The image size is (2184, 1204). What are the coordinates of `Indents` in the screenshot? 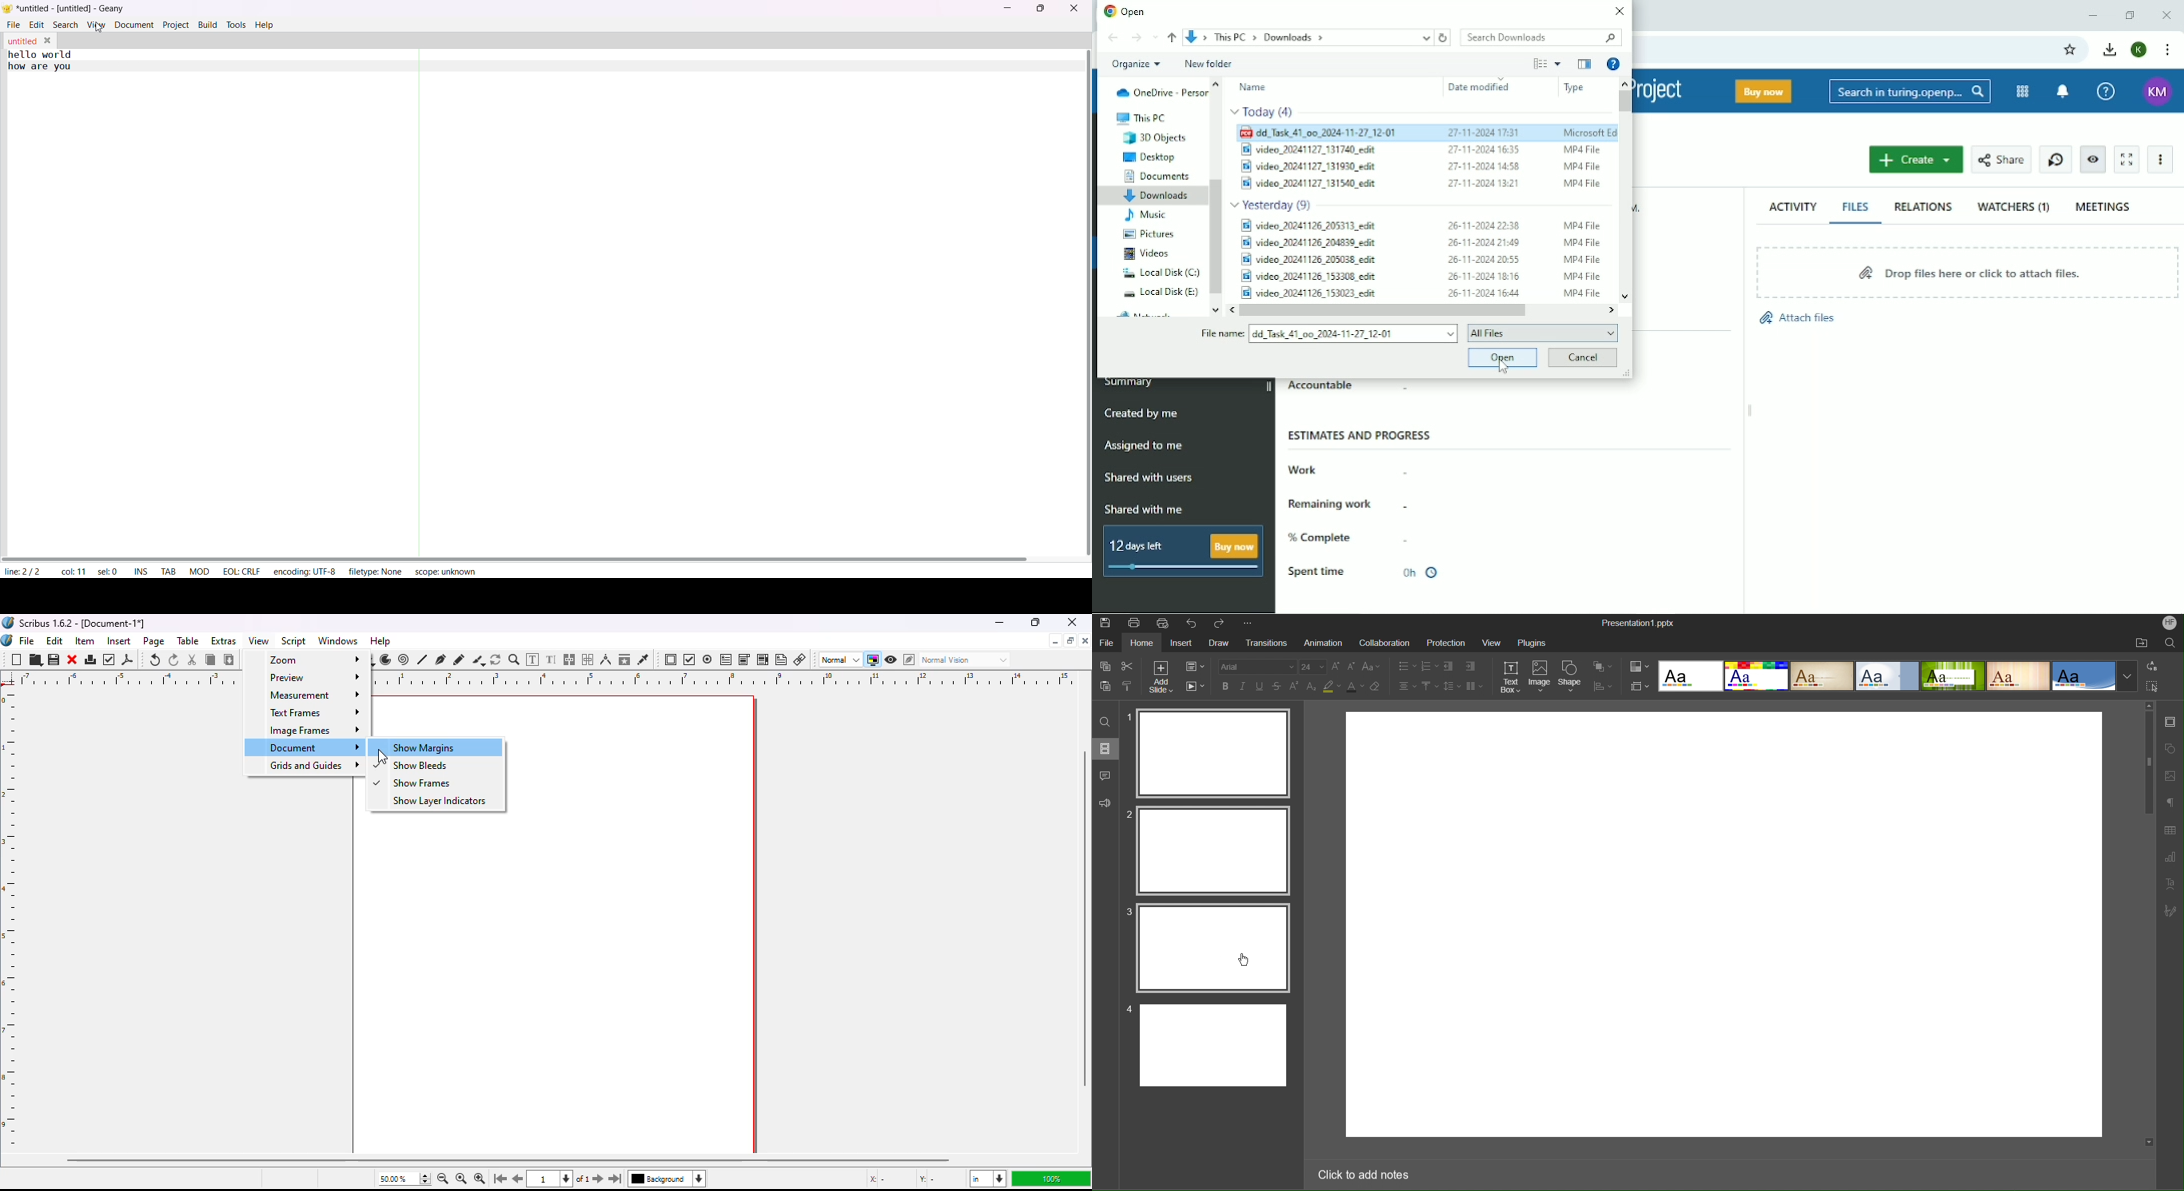 It's located at (1463, 665).